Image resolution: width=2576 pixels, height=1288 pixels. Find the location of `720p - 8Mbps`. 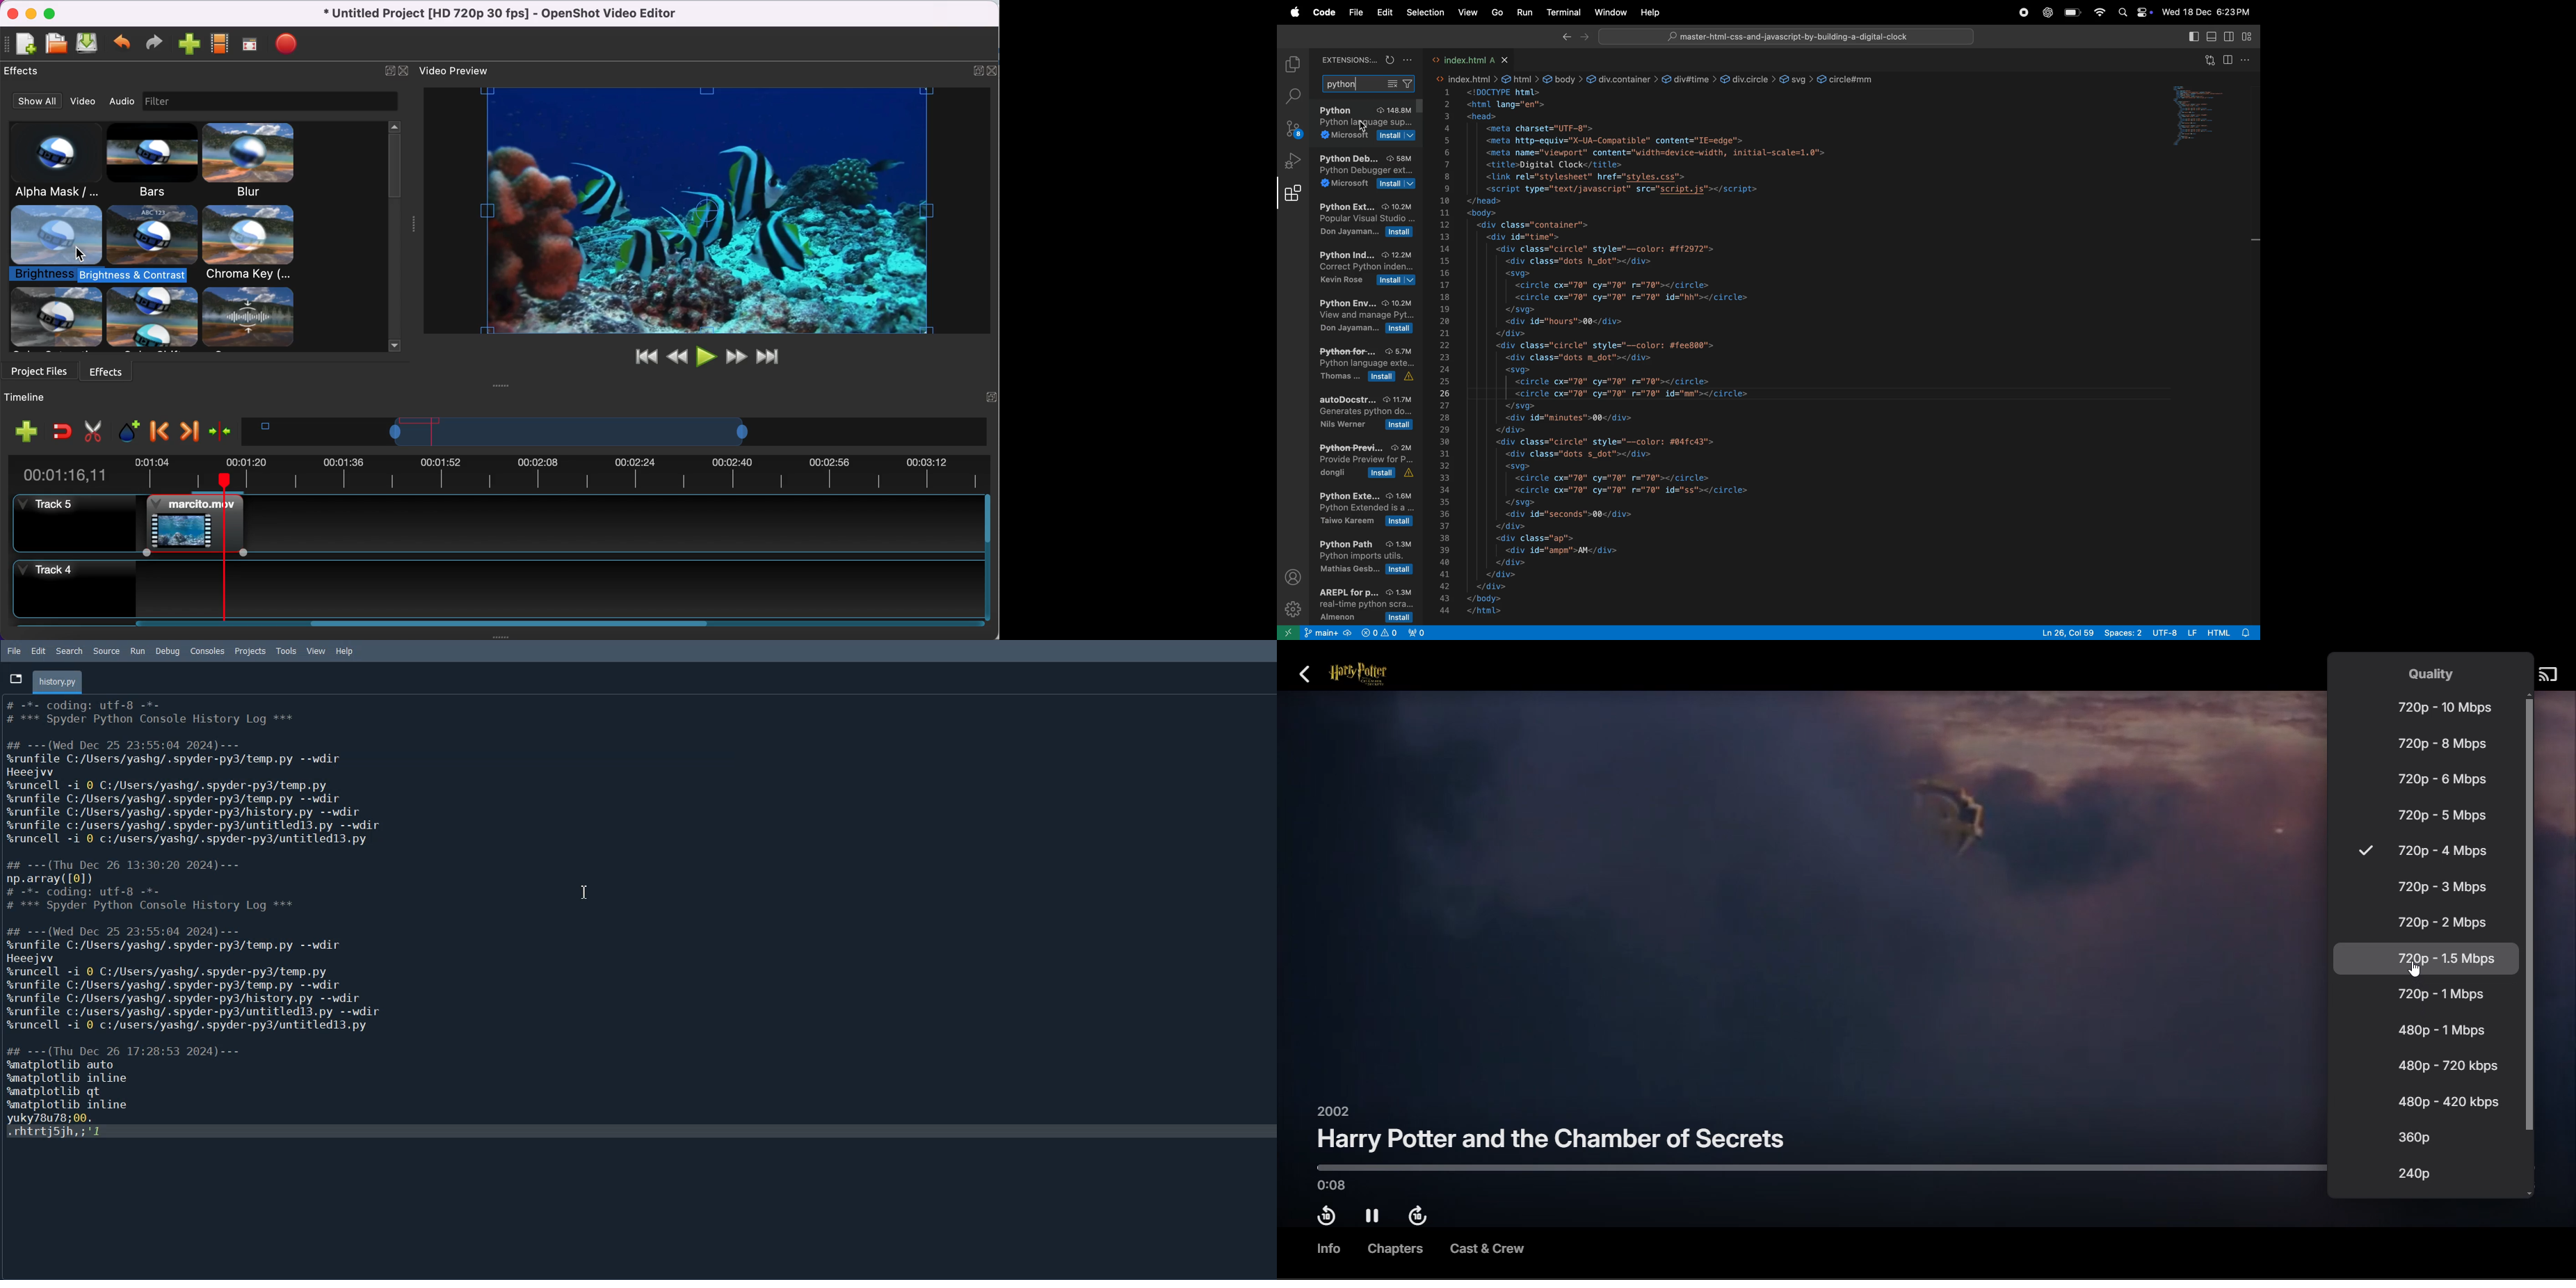

720p - 8Mbps is located at coordinates (2440, 743).